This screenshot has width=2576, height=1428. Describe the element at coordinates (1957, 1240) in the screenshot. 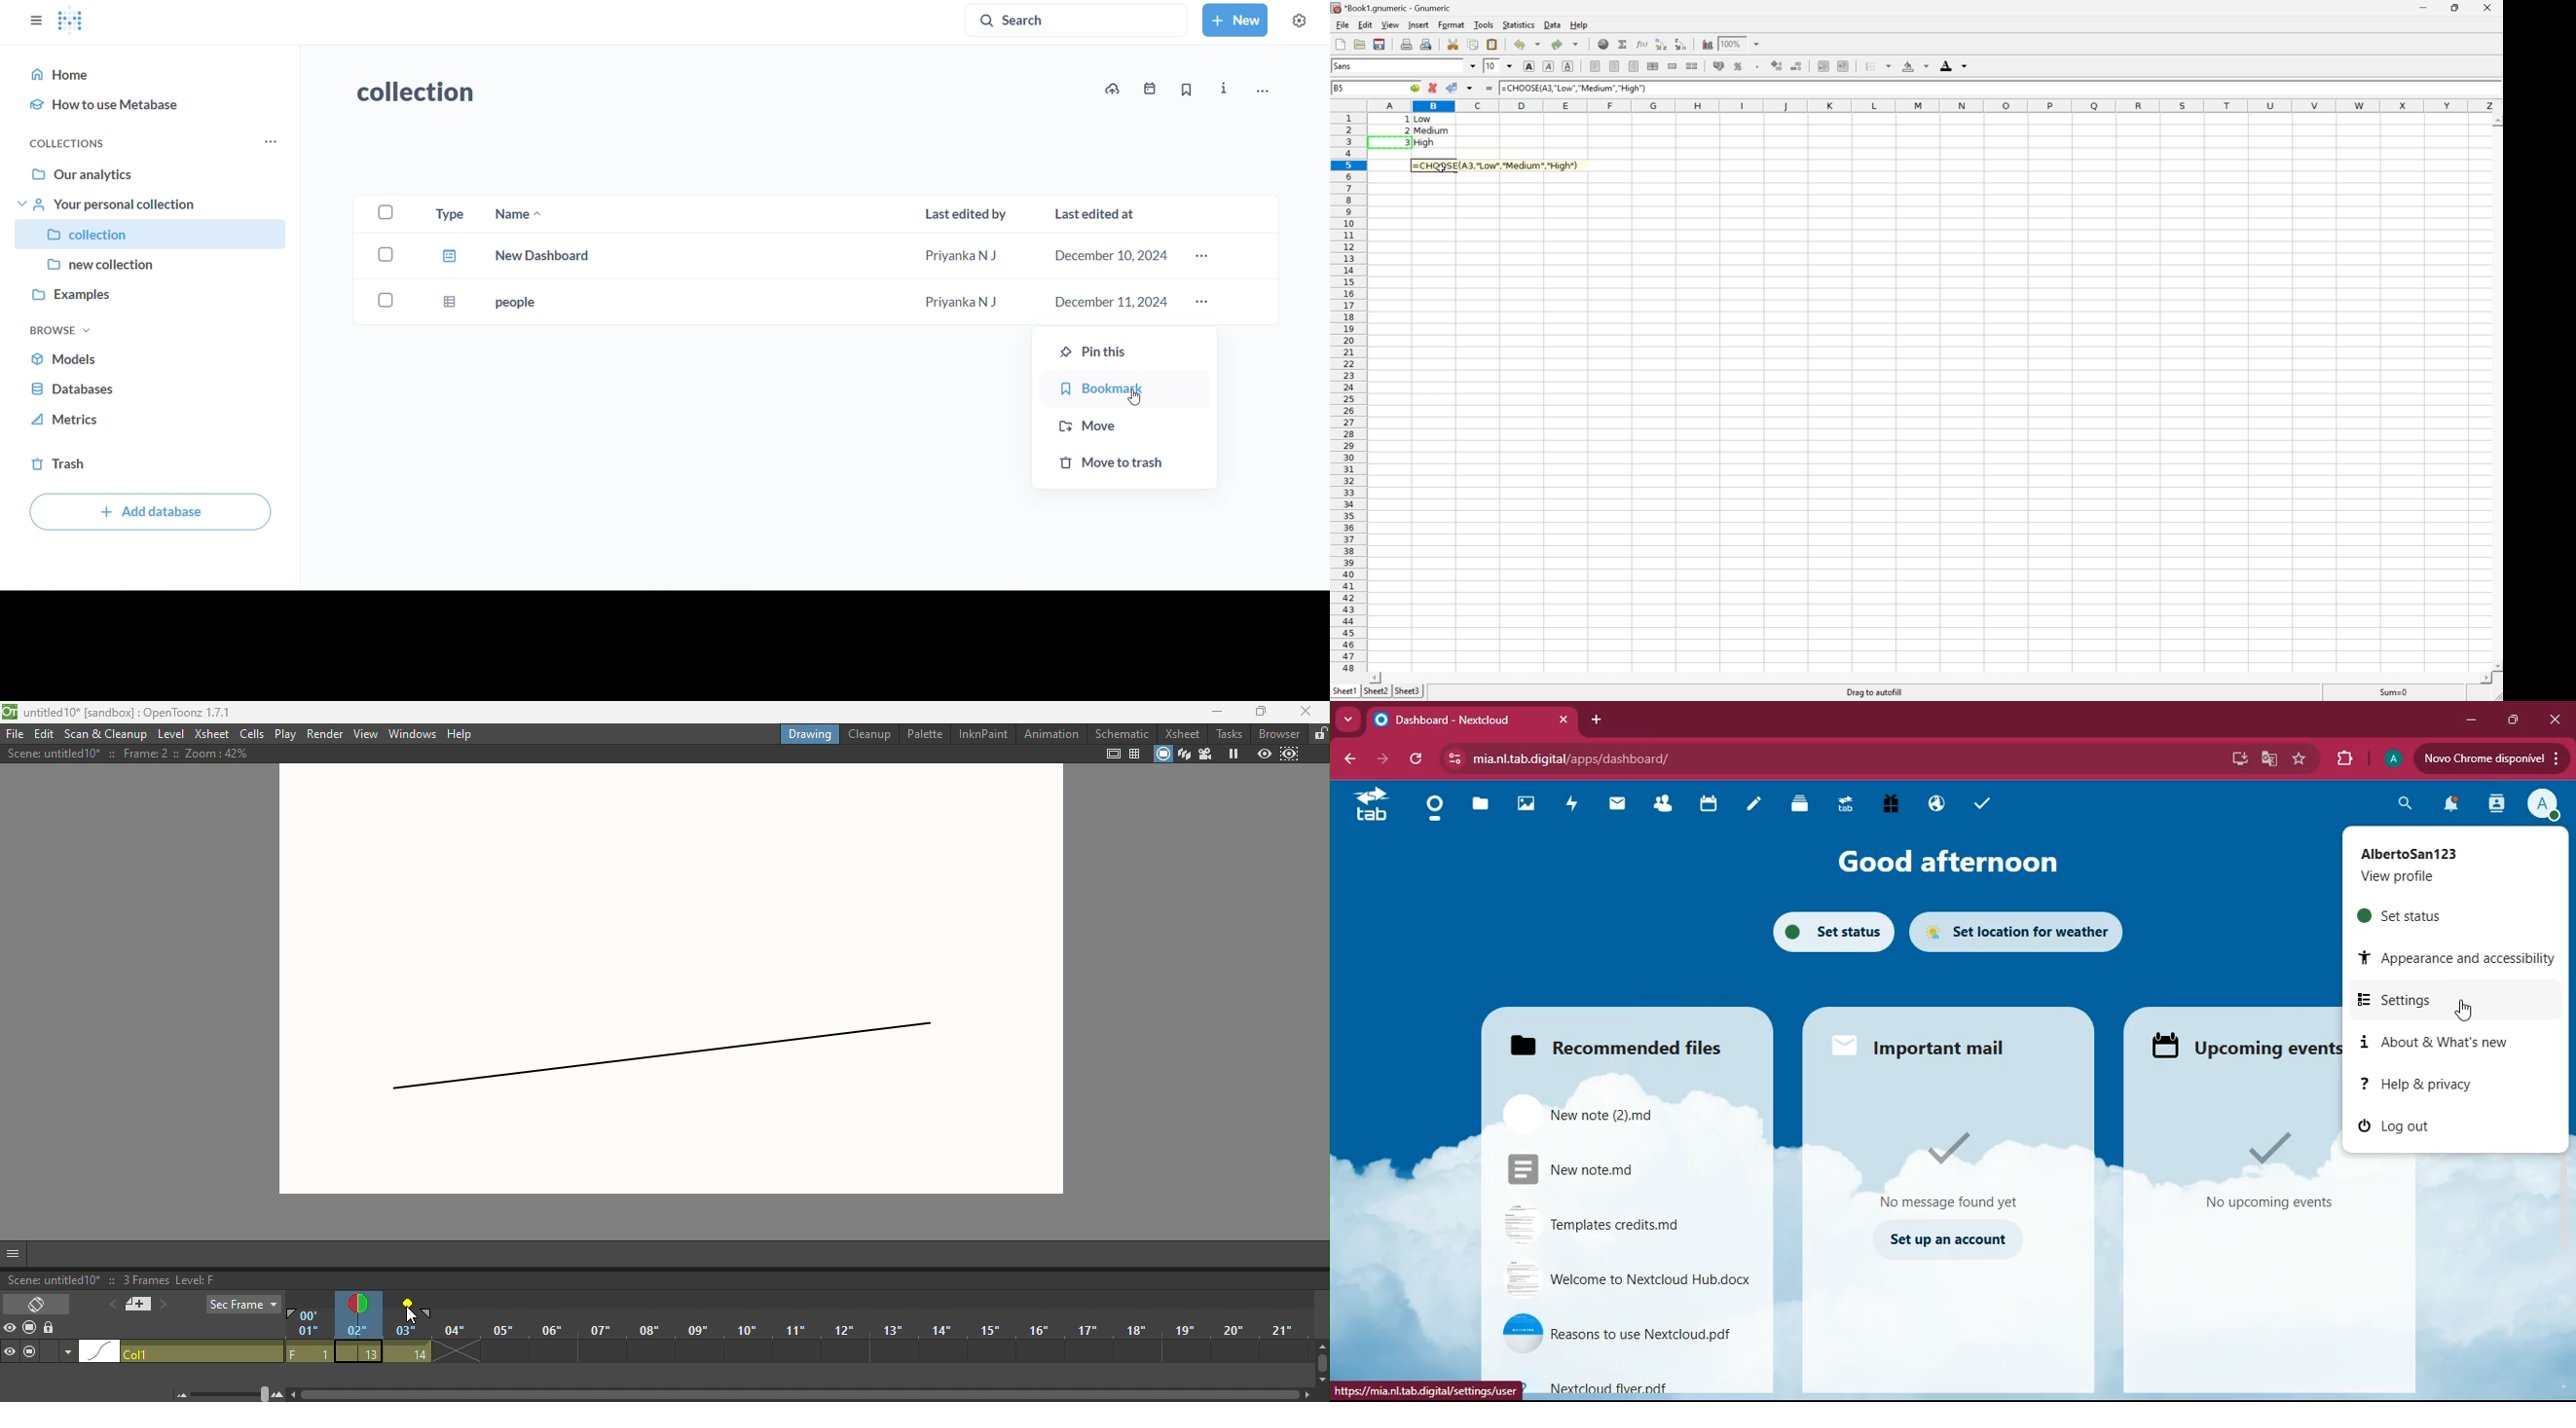

I see `set up` at that location.